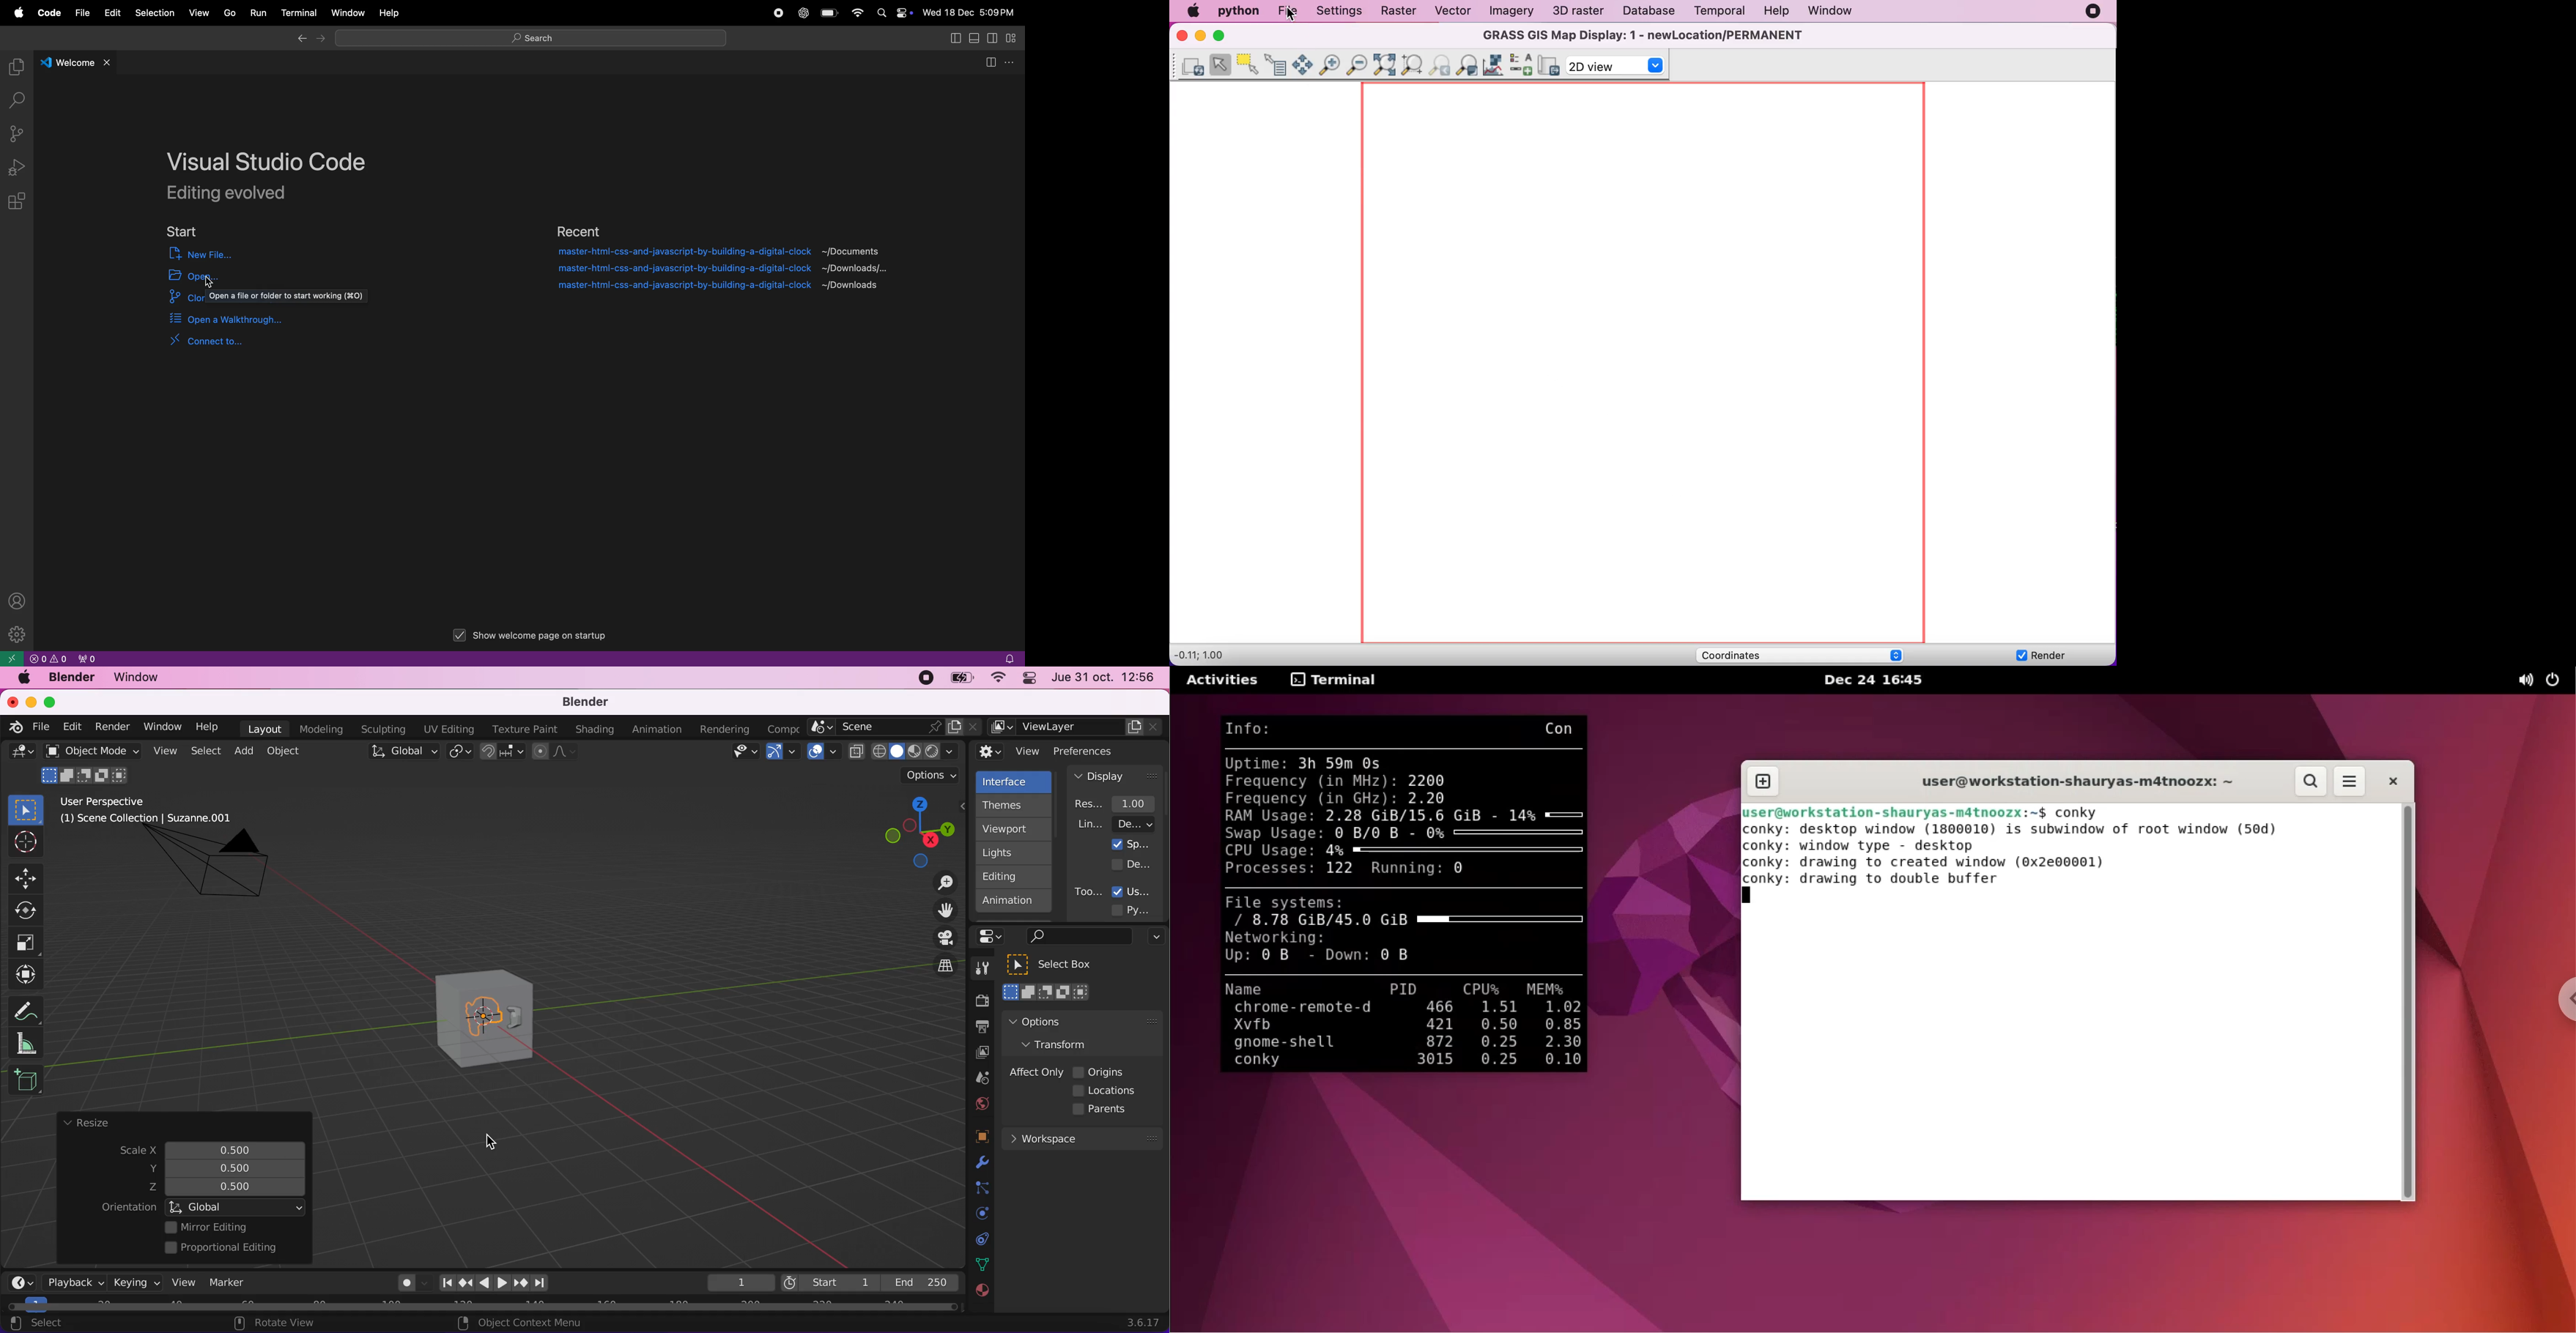 This screenshot has width=2576, height=1344. I want to click on transform, so click(1064, 1044).